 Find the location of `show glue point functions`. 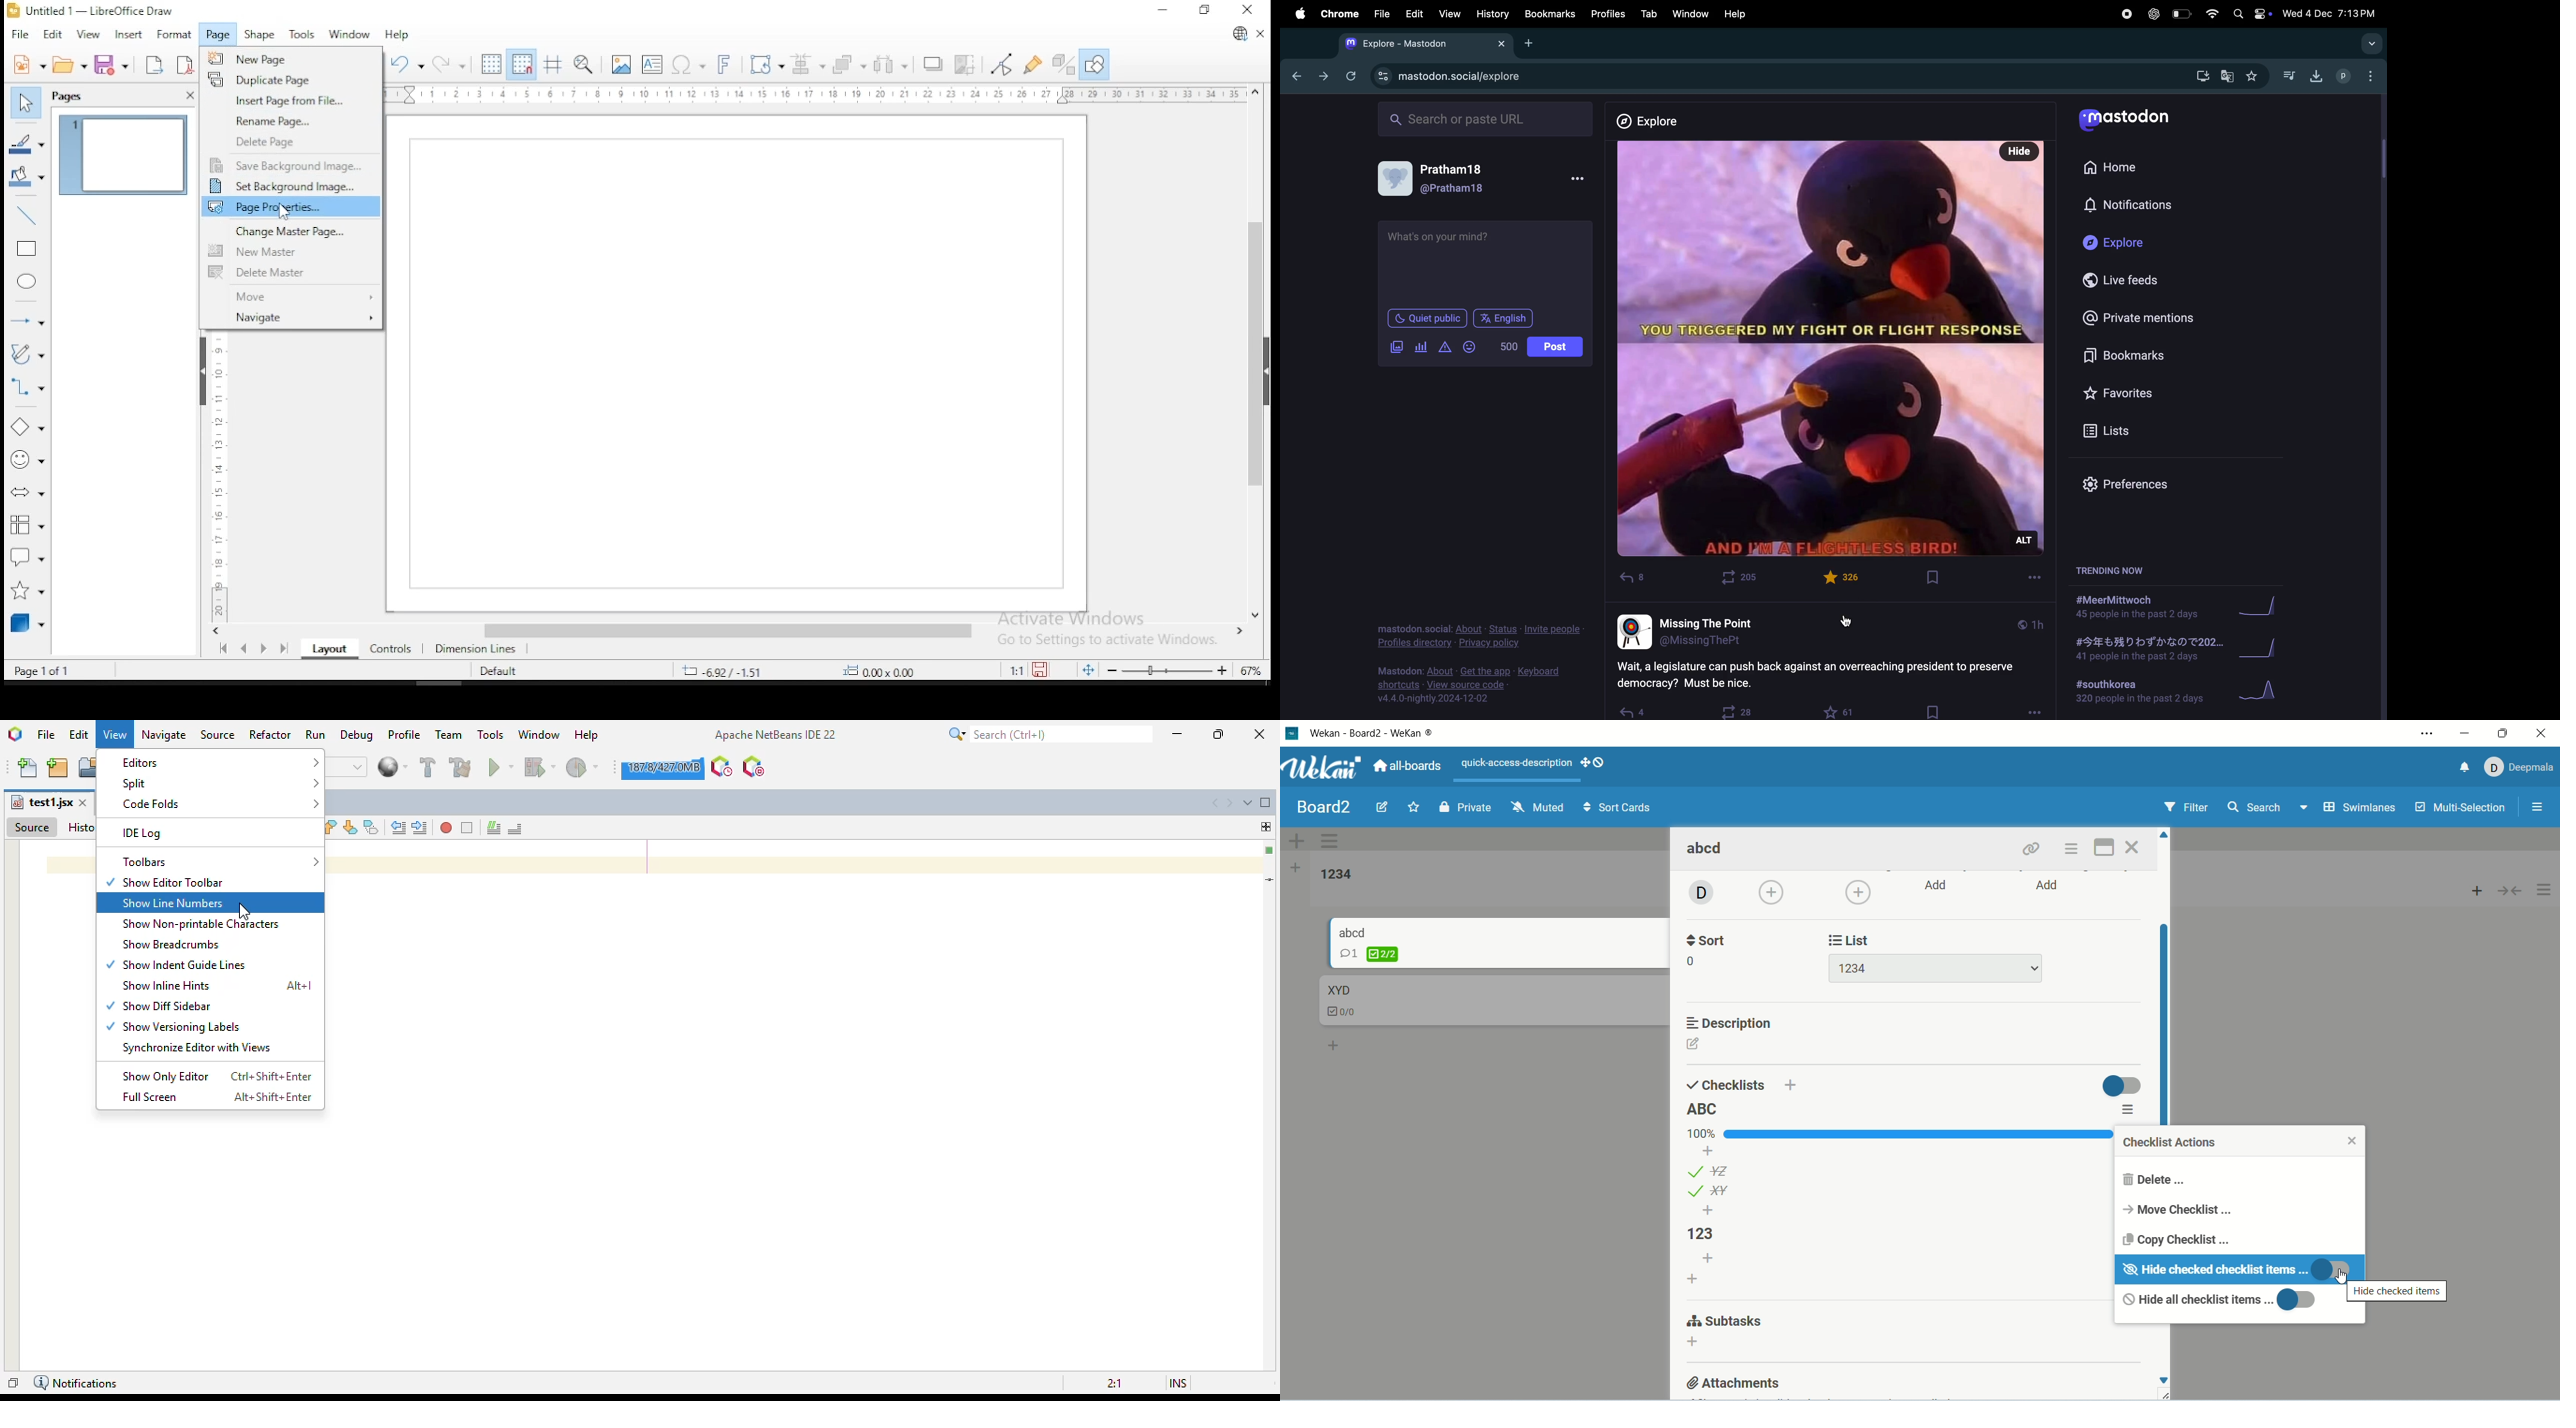

show glue point functions is located at coordinates (1033, 63).